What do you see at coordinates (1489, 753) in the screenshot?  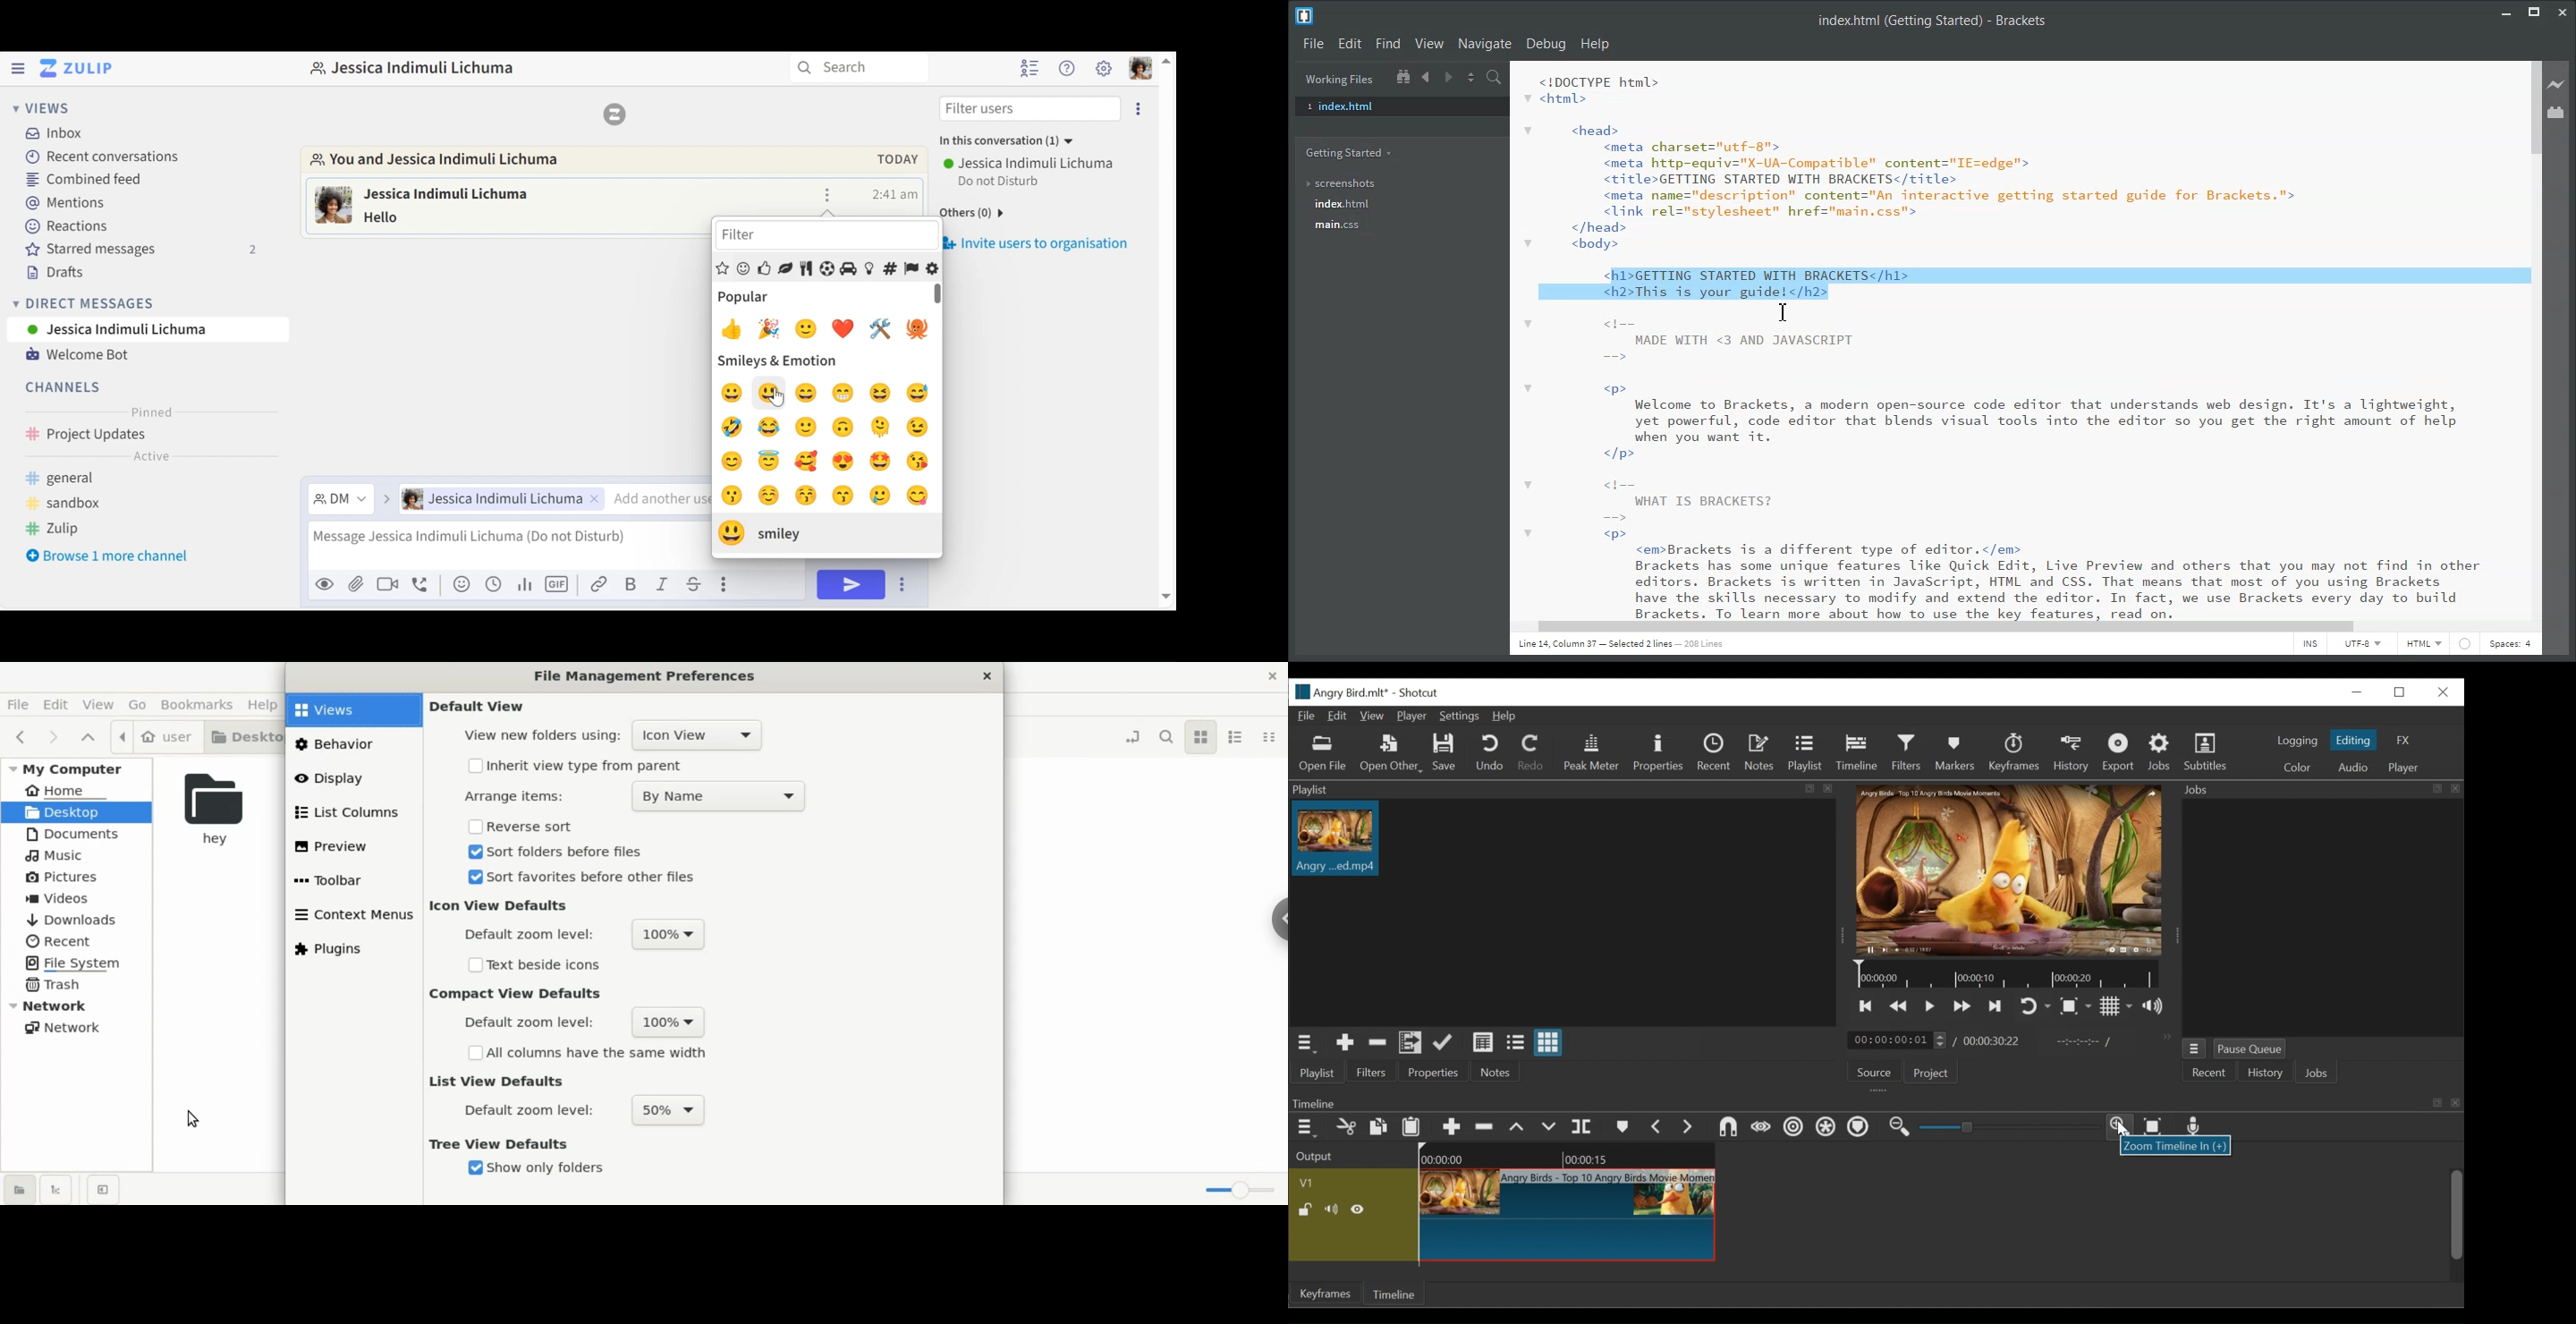 I see `Undo` at bounding box center [1489, 753].